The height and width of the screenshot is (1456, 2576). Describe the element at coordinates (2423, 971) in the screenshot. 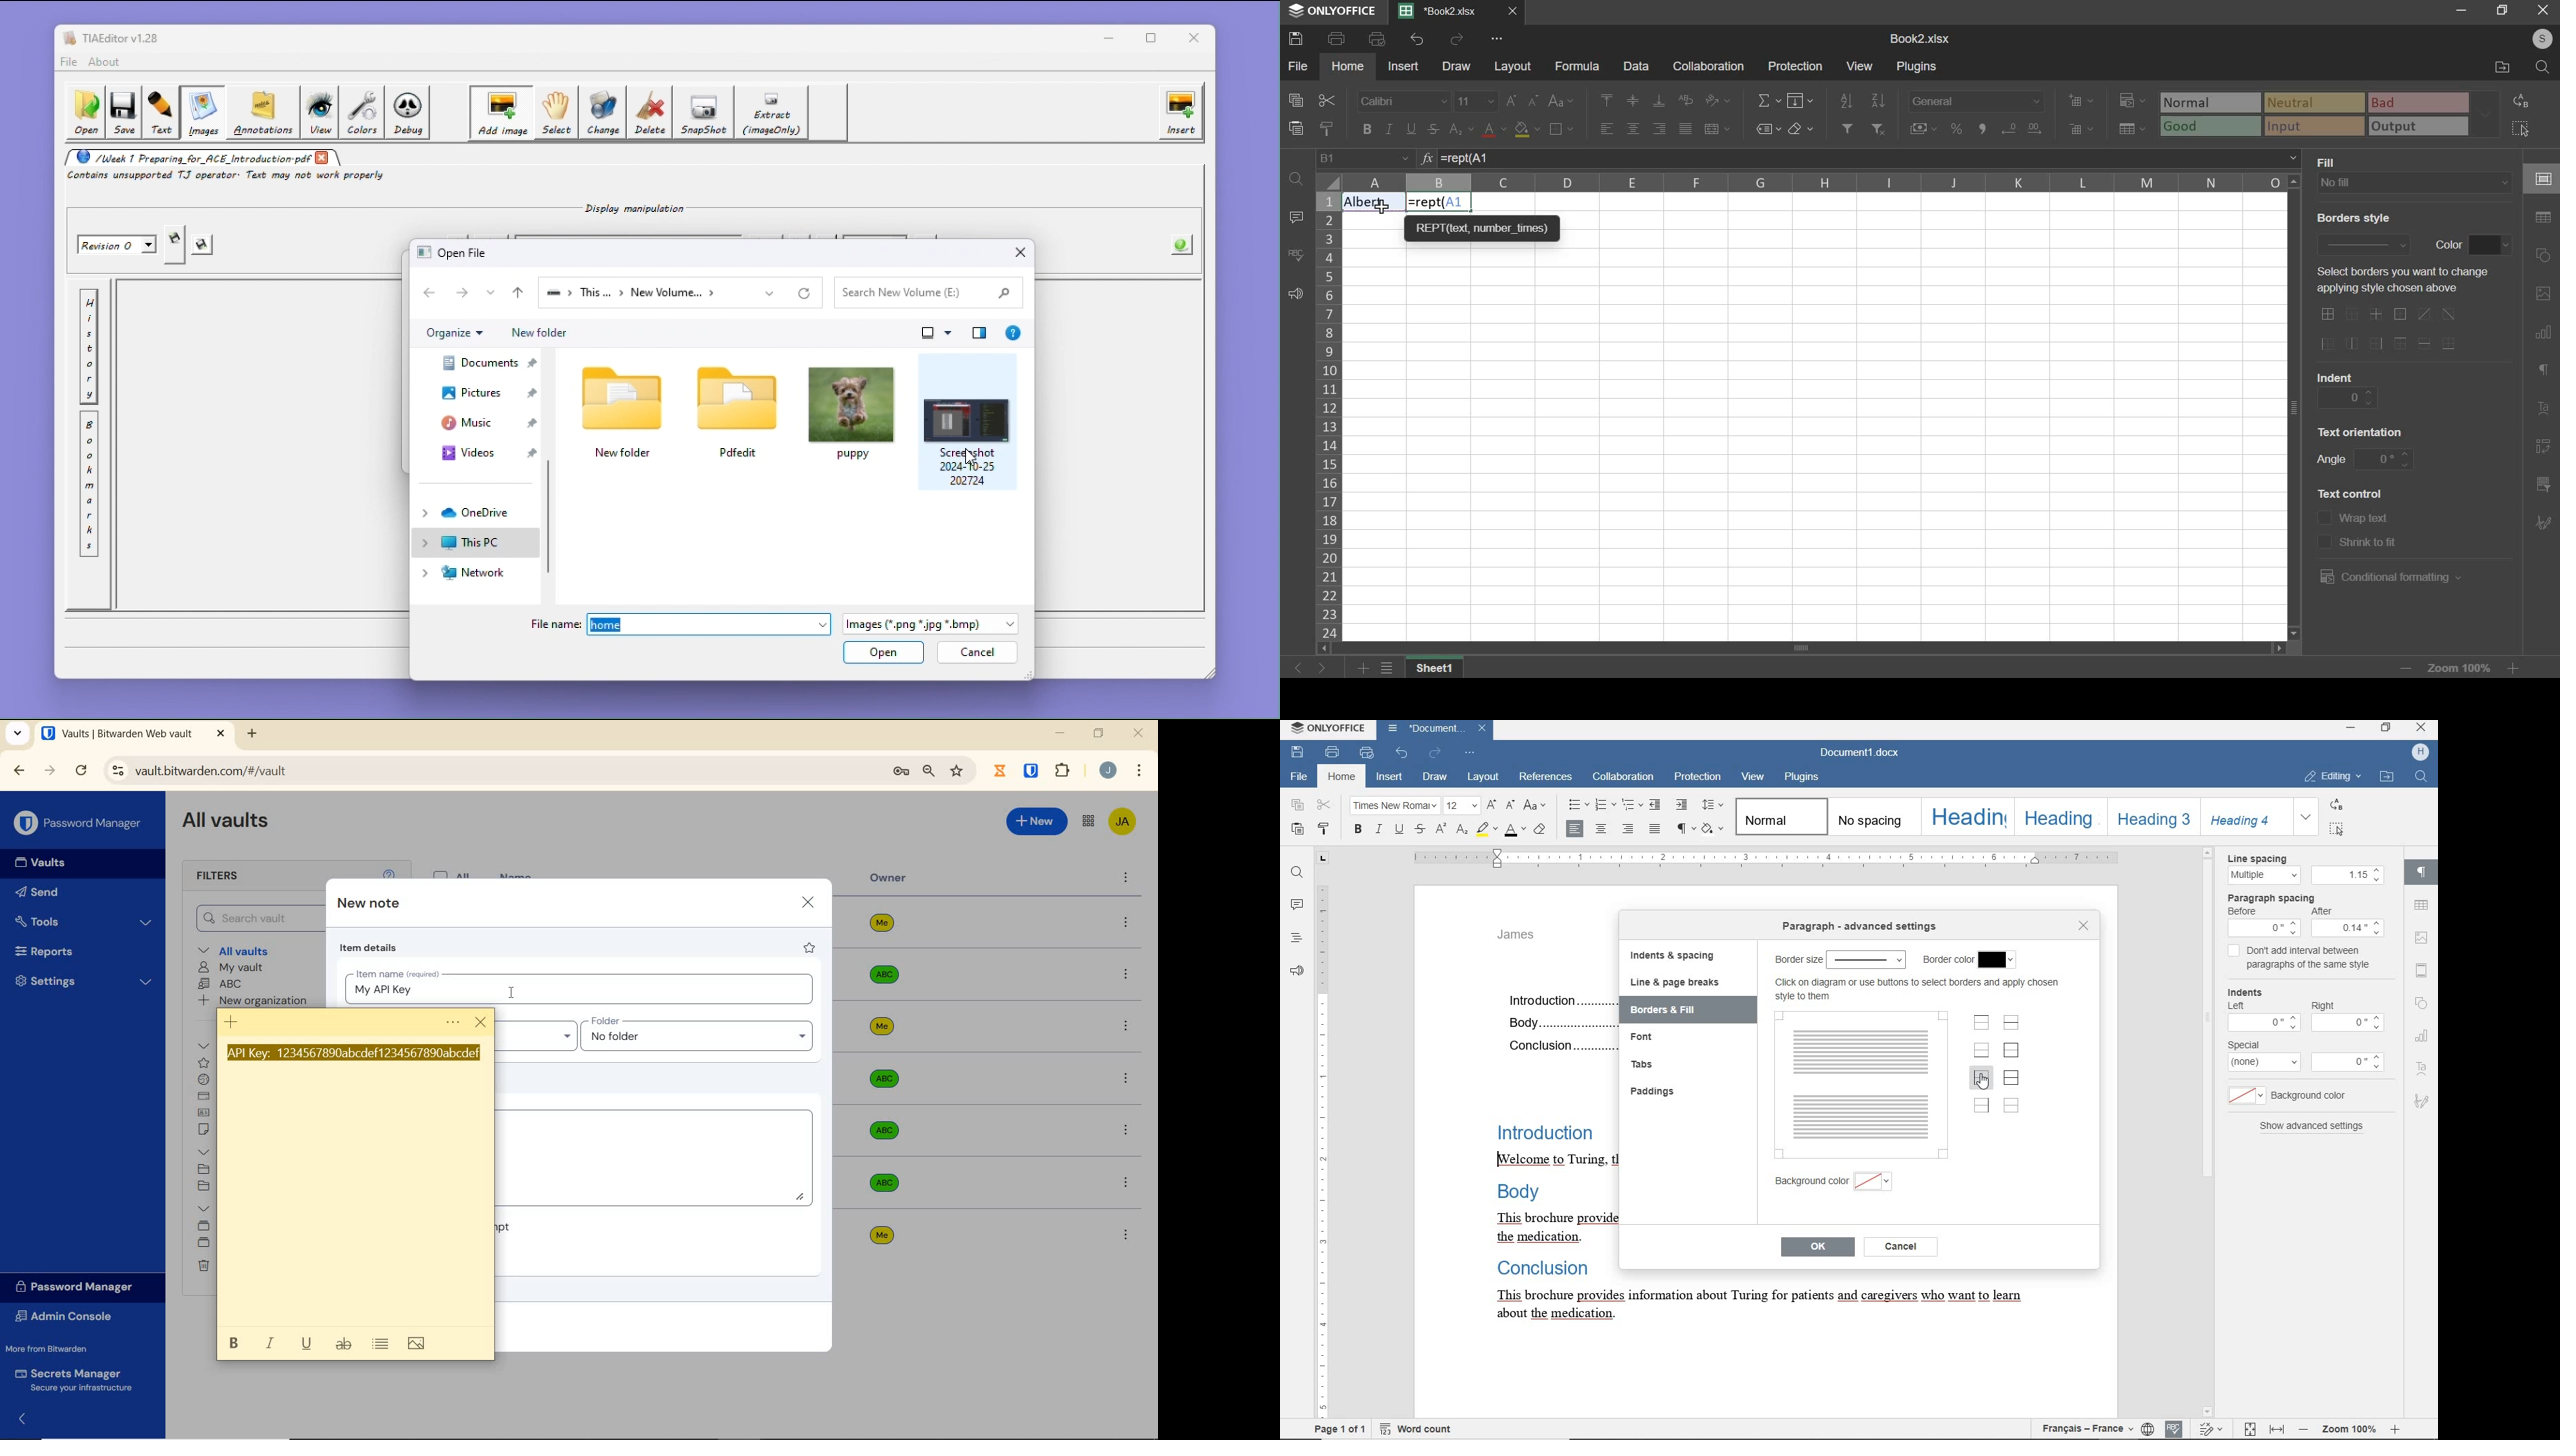

I see `header and footer` at that location.